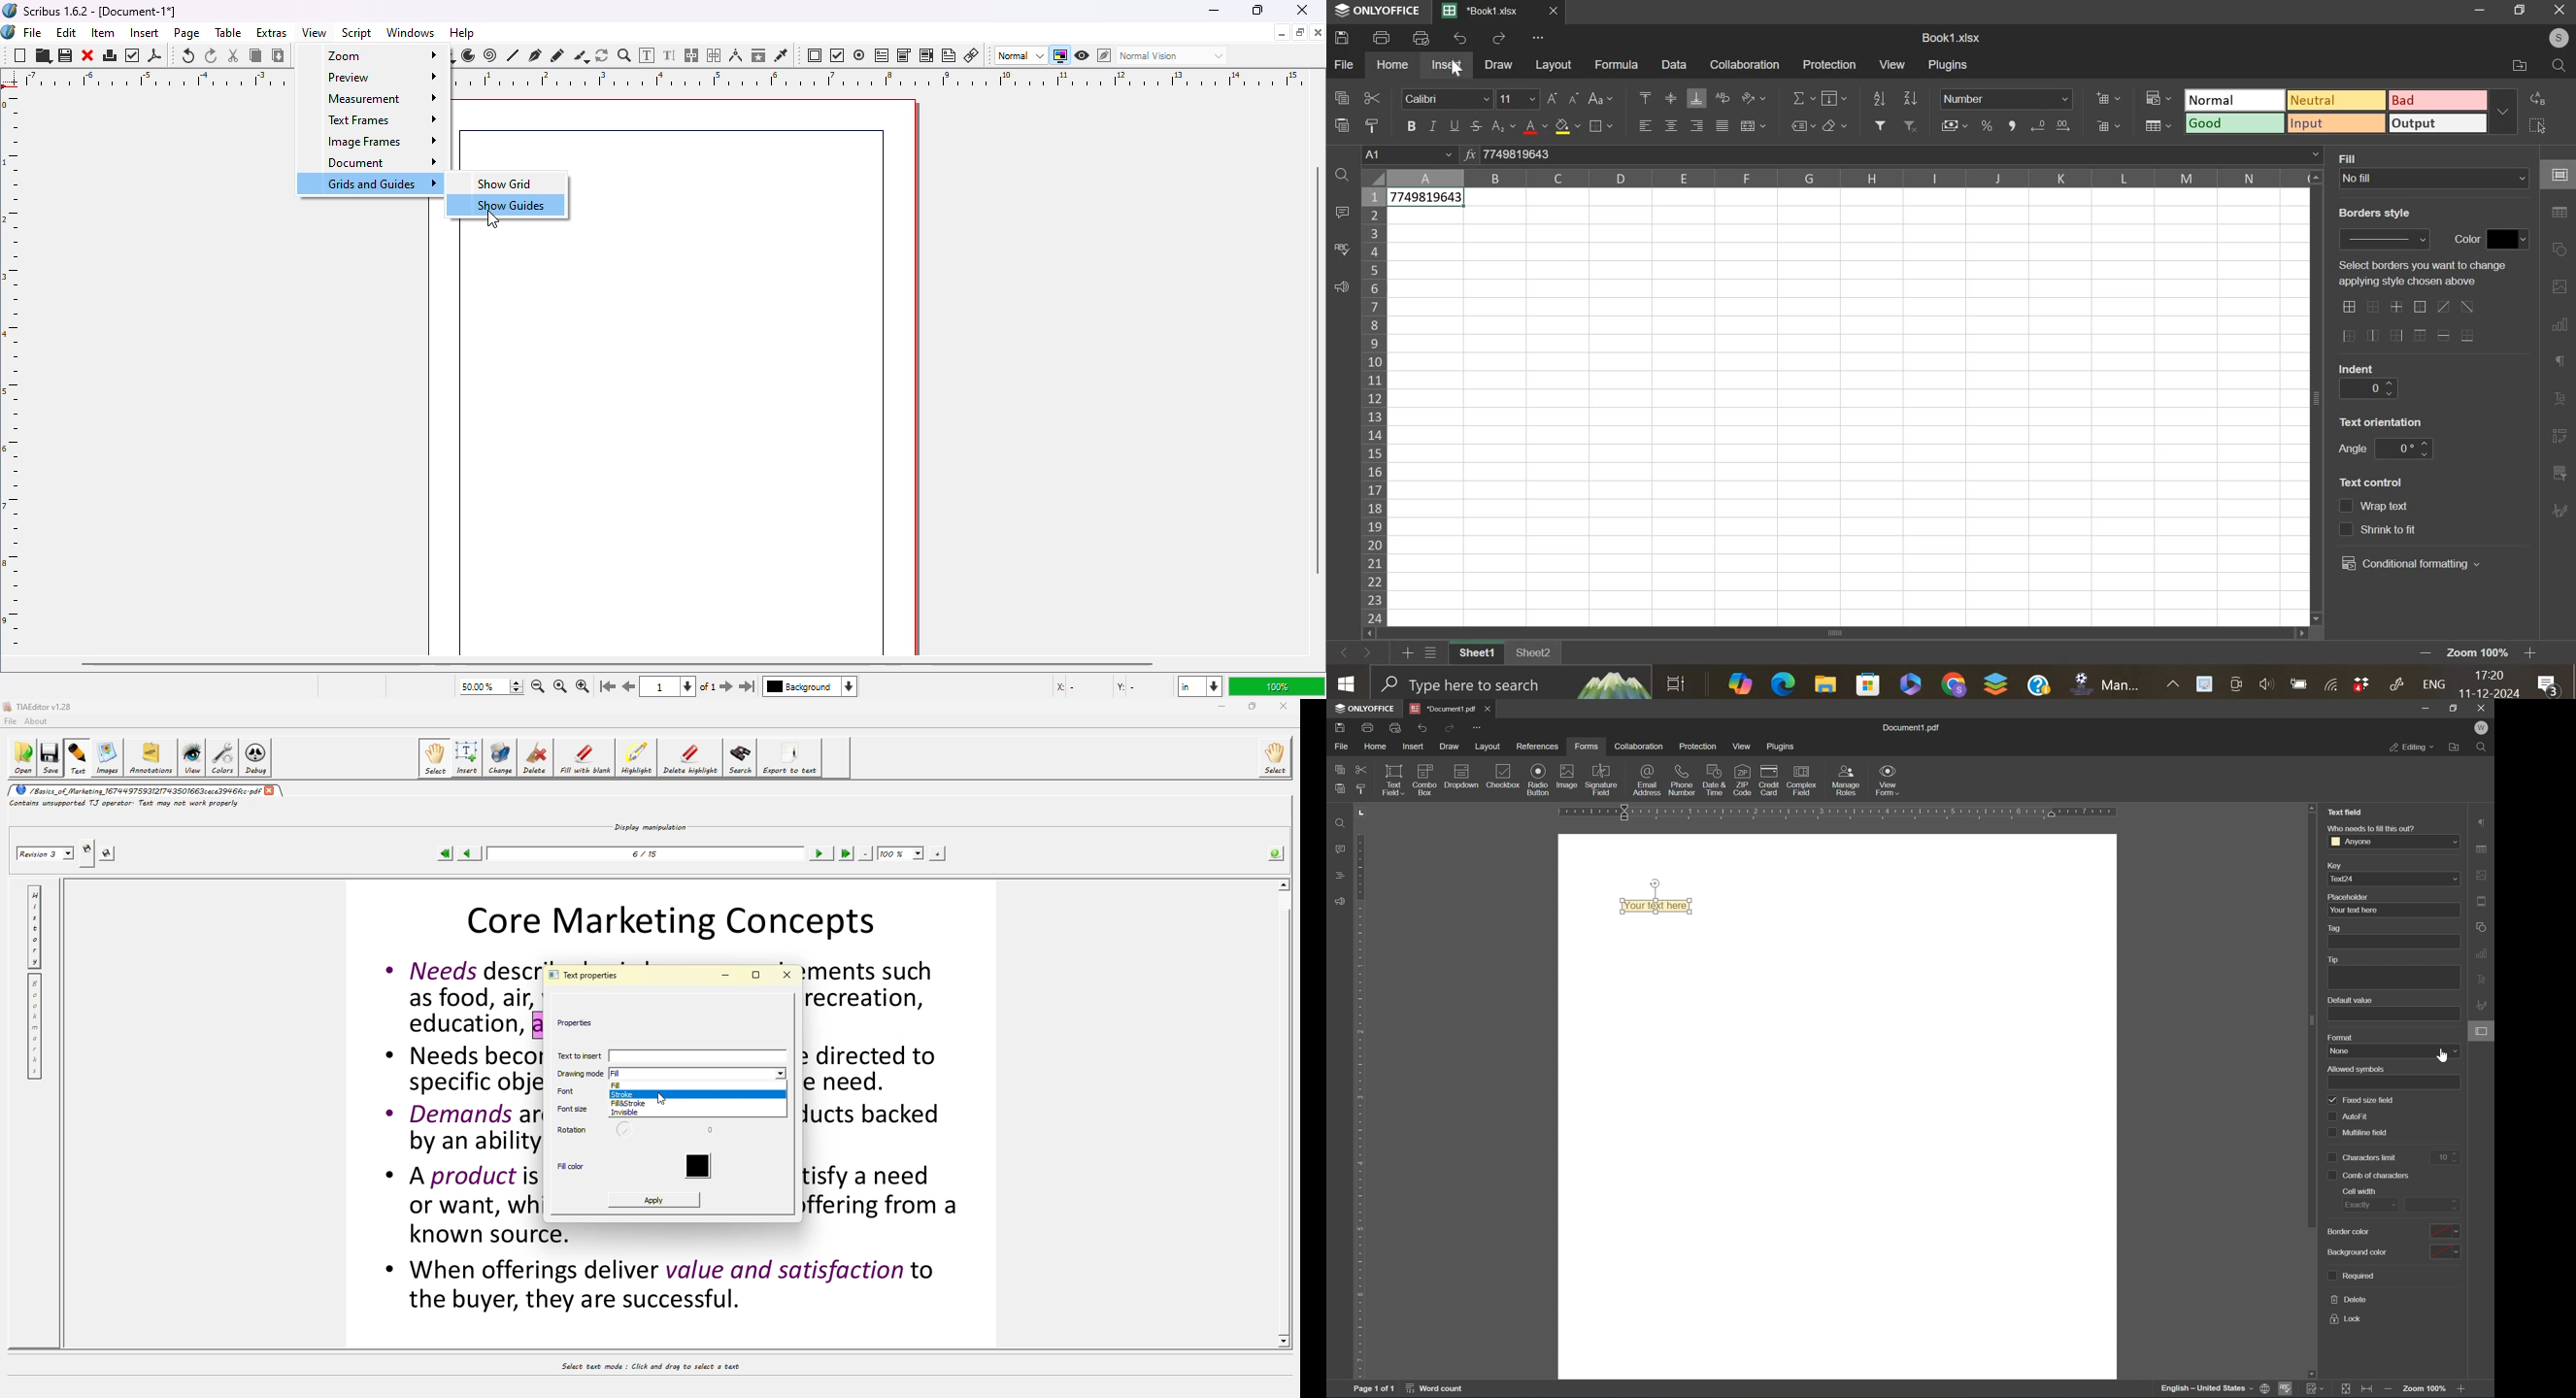  Describe the element at coordinates (1746, 64) in the screenshot. I see `collaboration` at that location.